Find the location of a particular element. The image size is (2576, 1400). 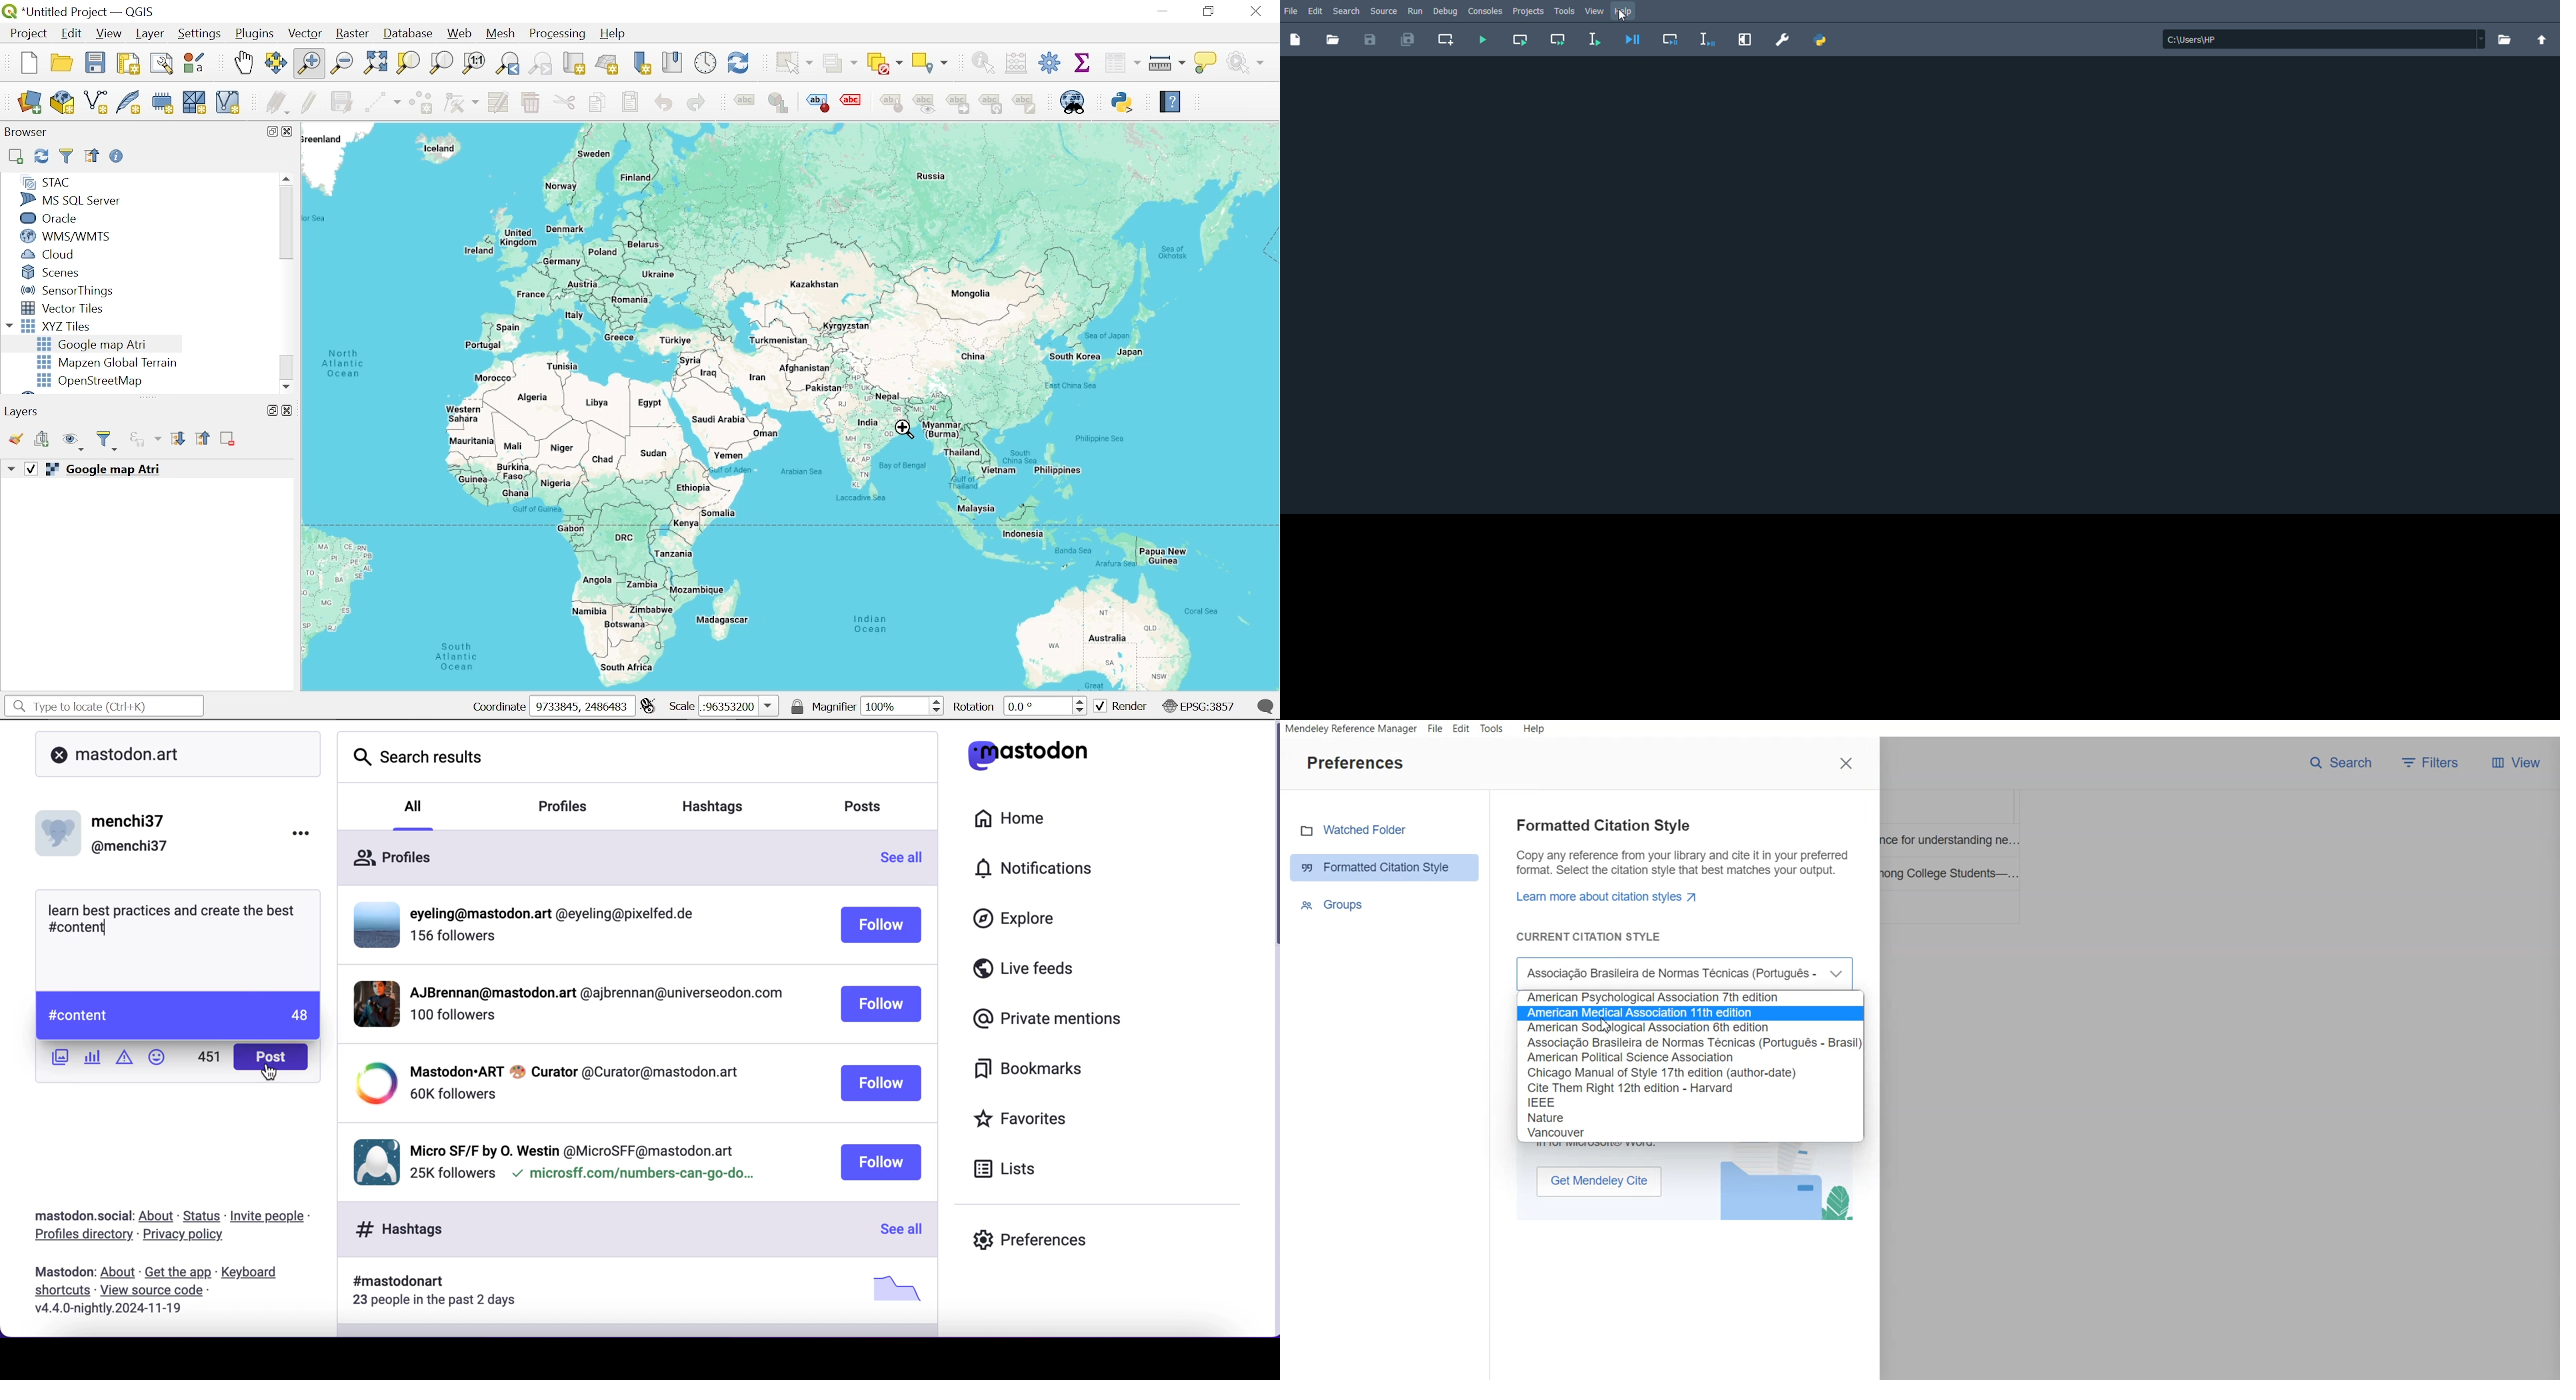

posts is located at coordinates (872, 809).